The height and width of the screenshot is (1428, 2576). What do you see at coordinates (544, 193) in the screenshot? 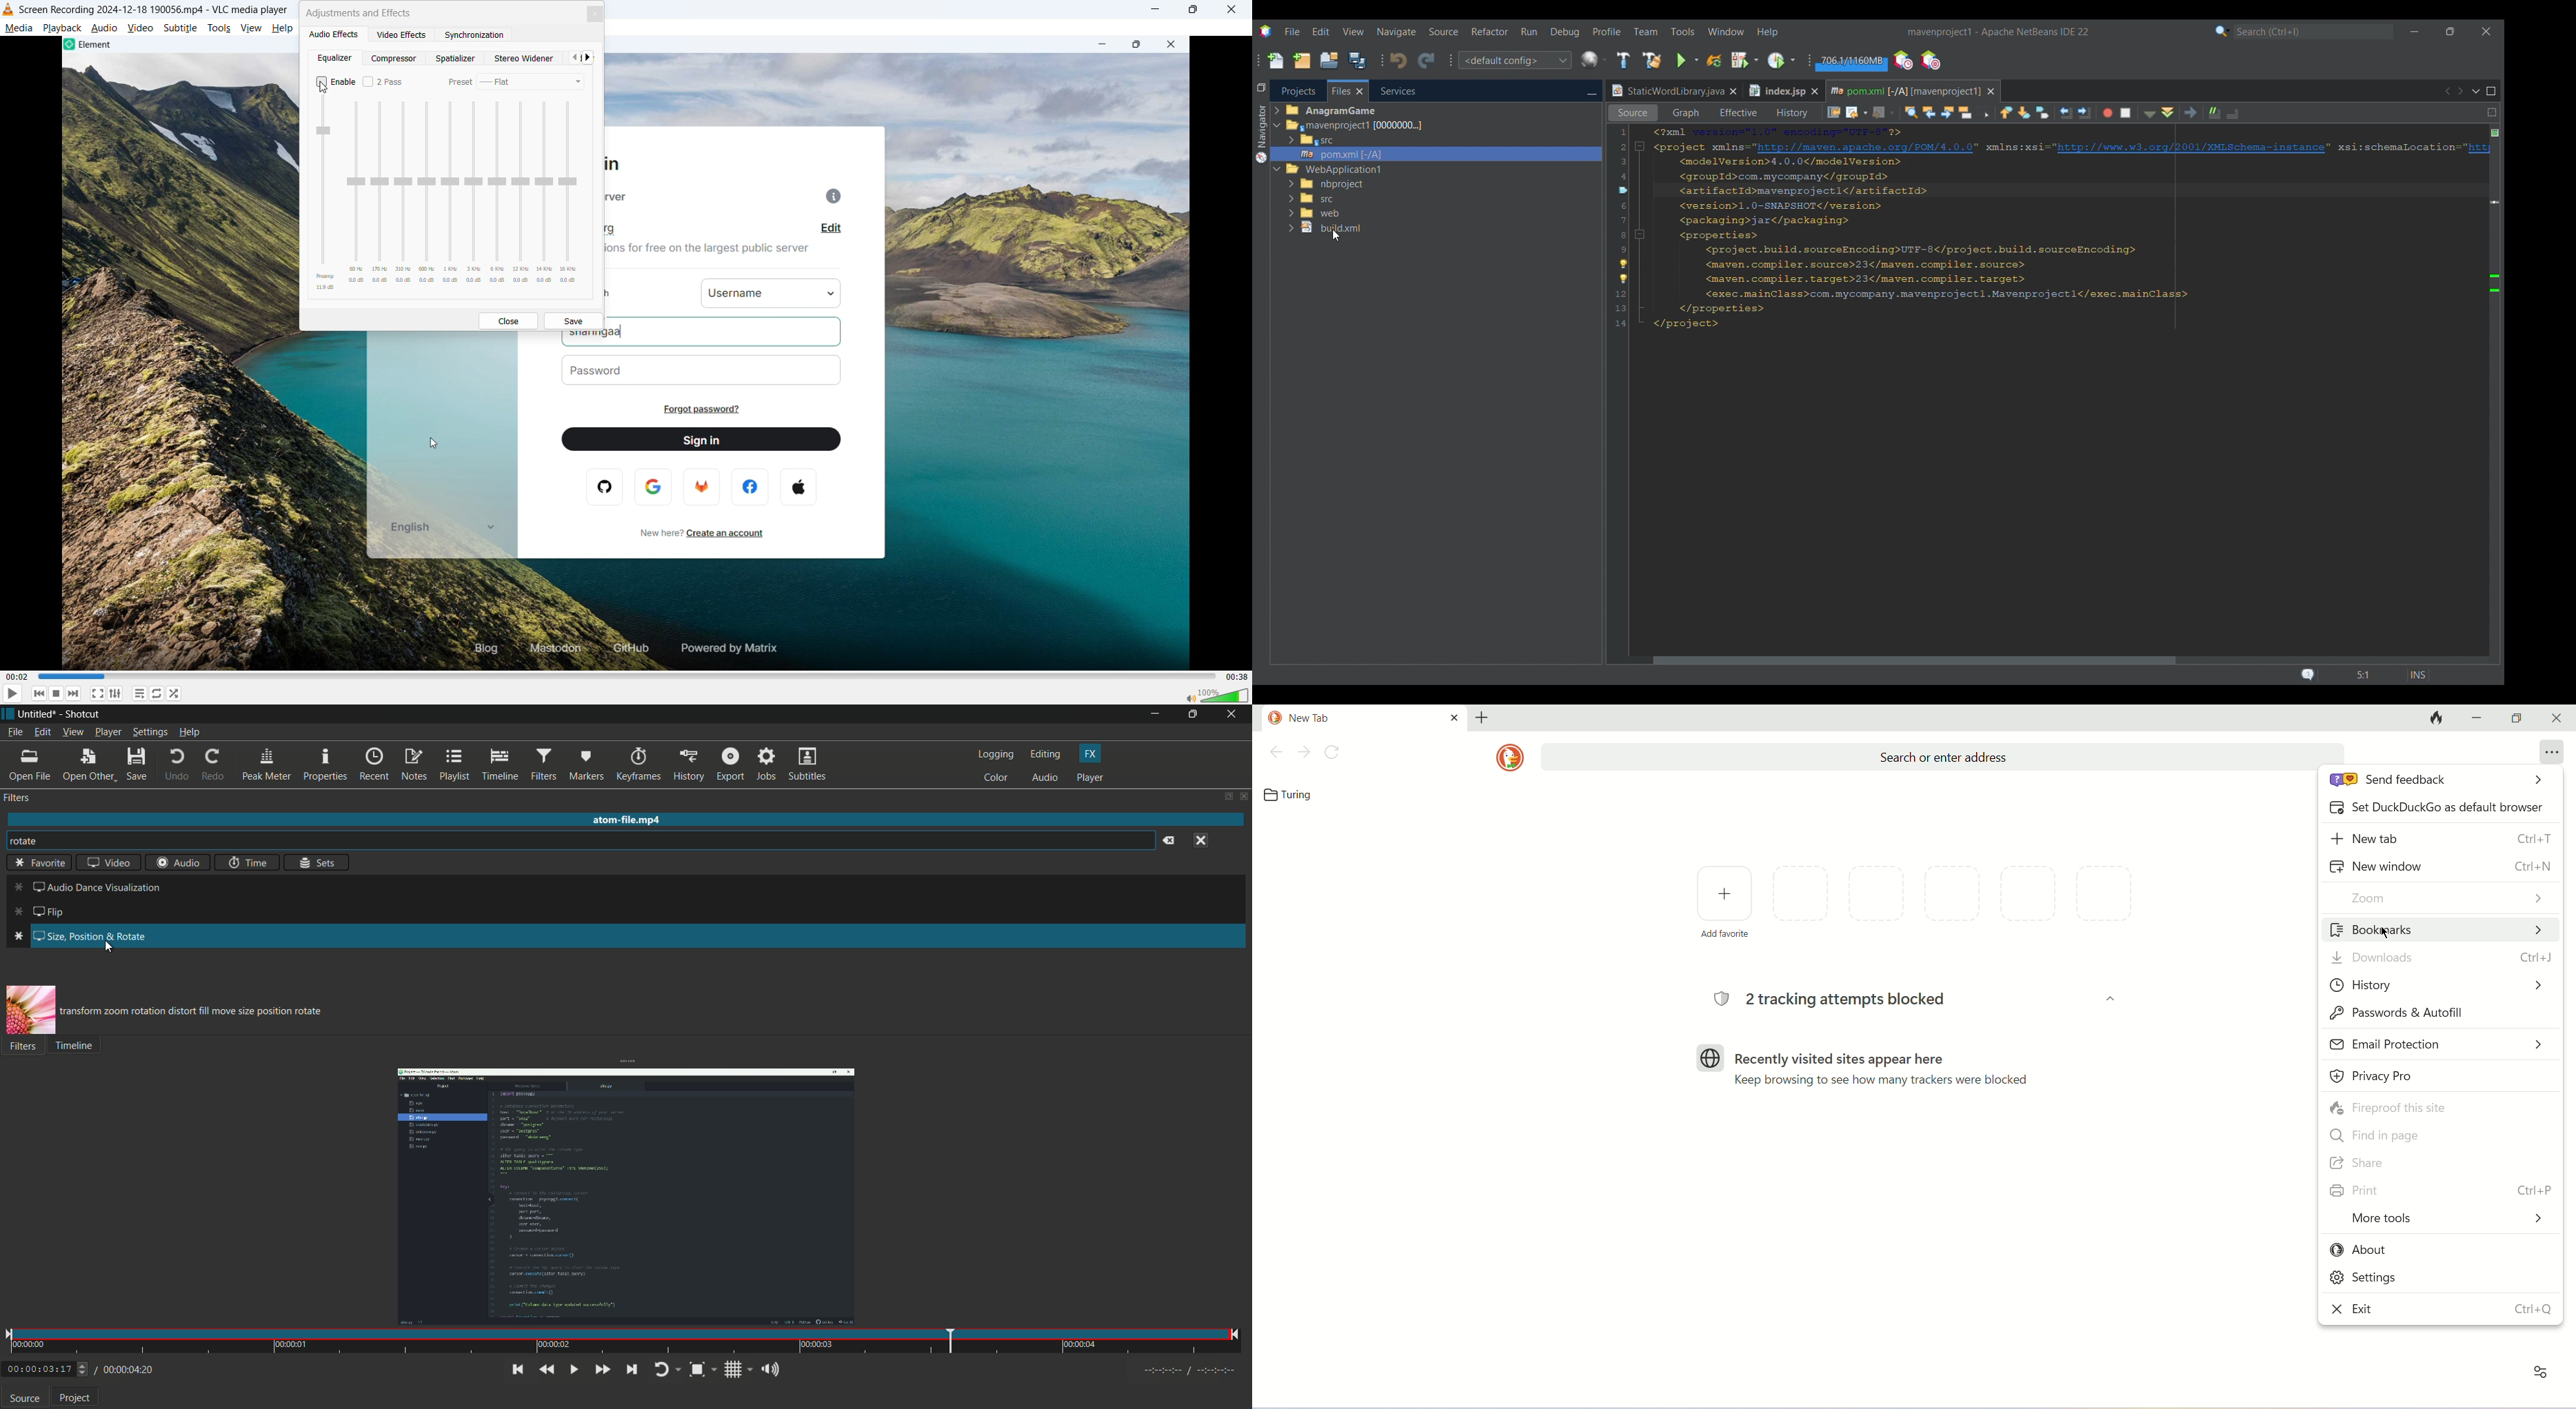
I see `Adjust 14 kilohertz ` at bounding box center [544, 193].